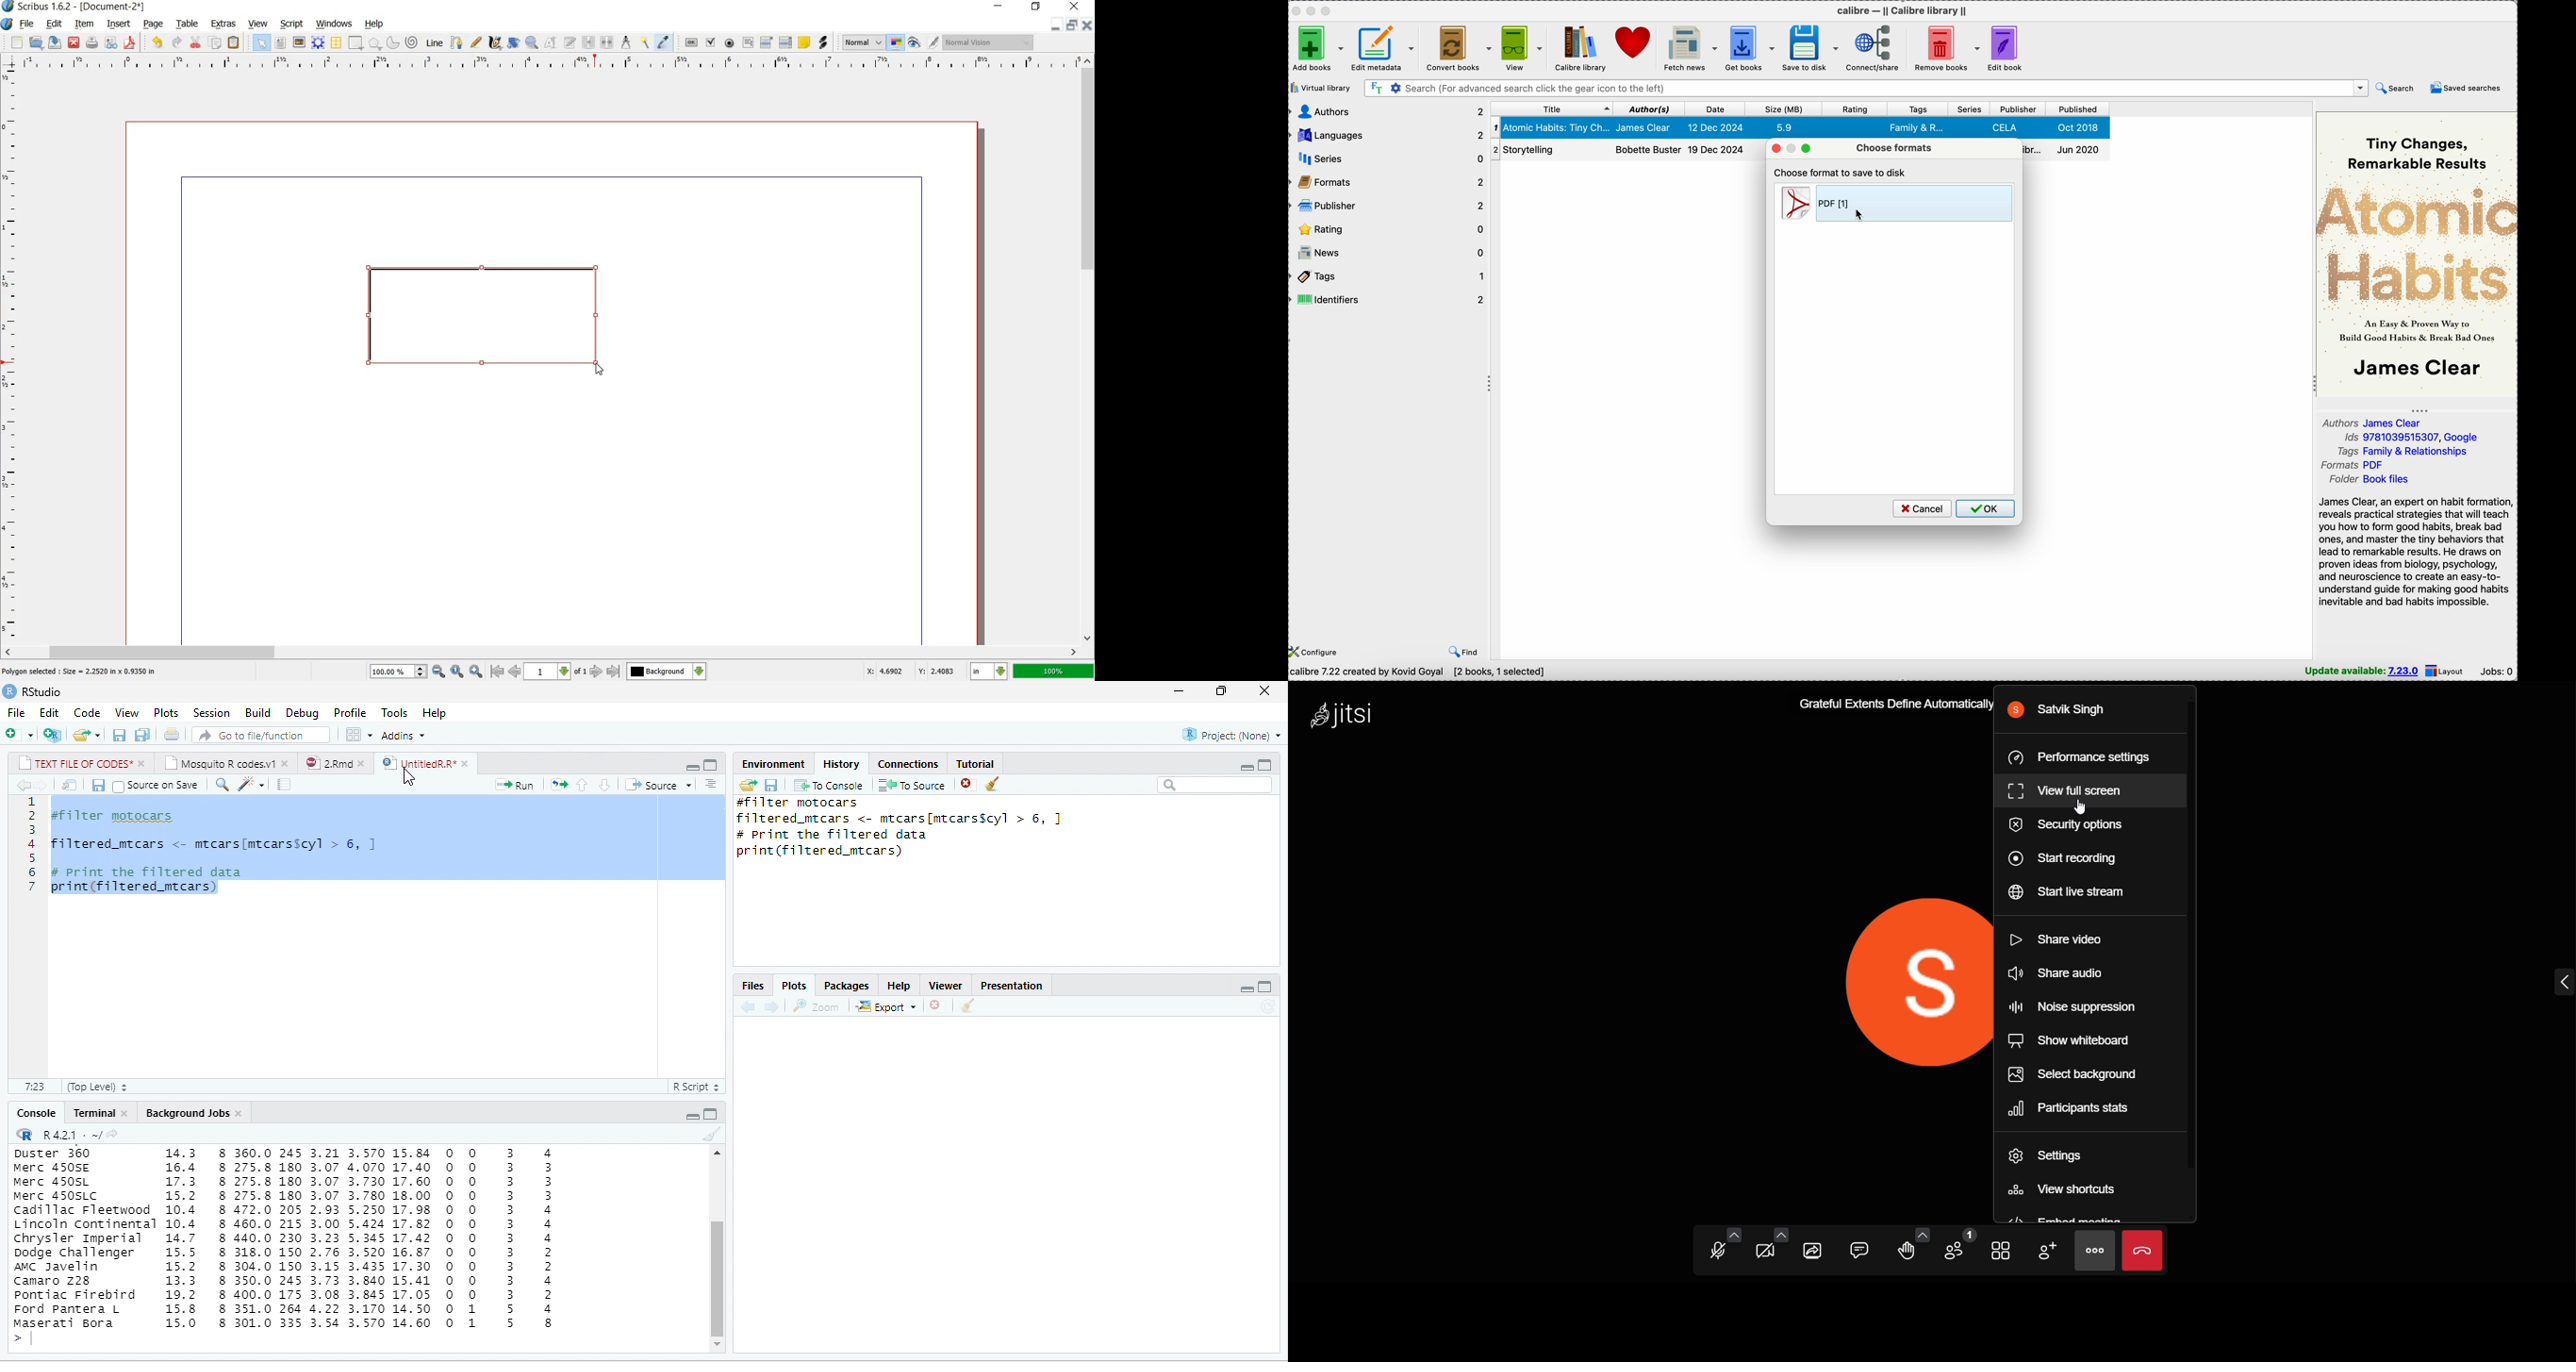 The width and height of the screenshot is (2576, 1372). I want to click on UNDO, so click(155, 43).